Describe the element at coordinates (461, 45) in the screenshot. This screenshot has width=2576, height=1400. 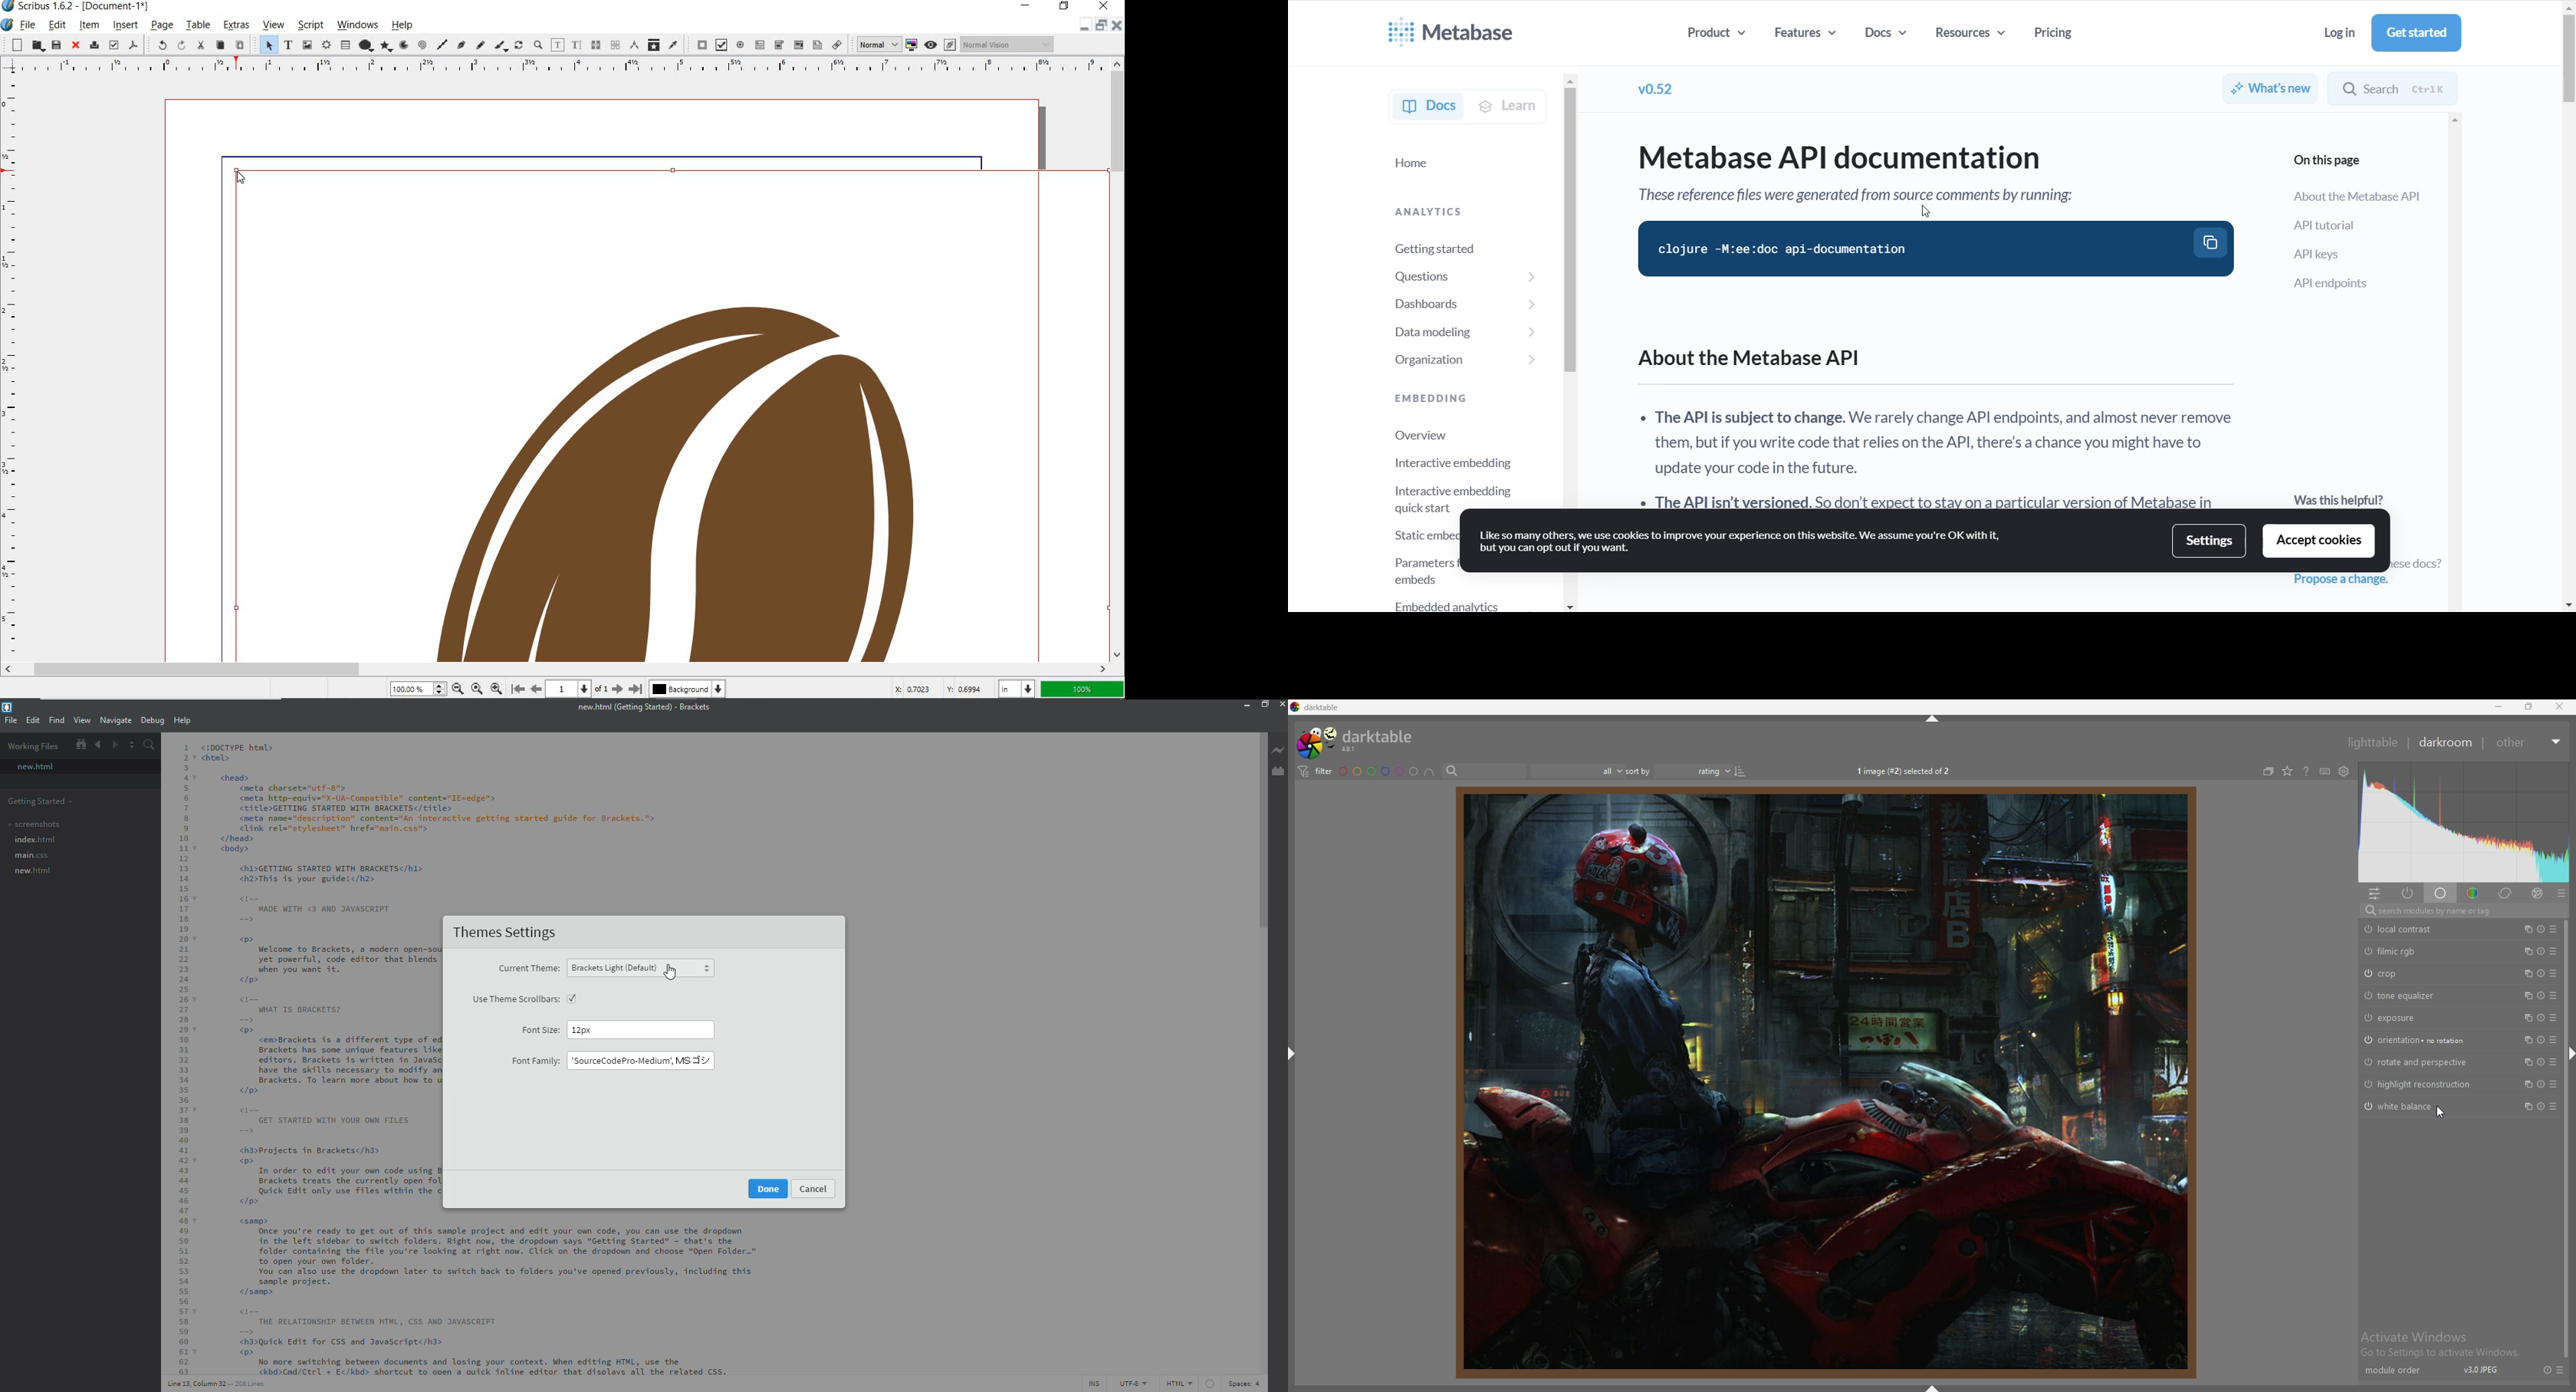
I see `Bezier curve` at that location.